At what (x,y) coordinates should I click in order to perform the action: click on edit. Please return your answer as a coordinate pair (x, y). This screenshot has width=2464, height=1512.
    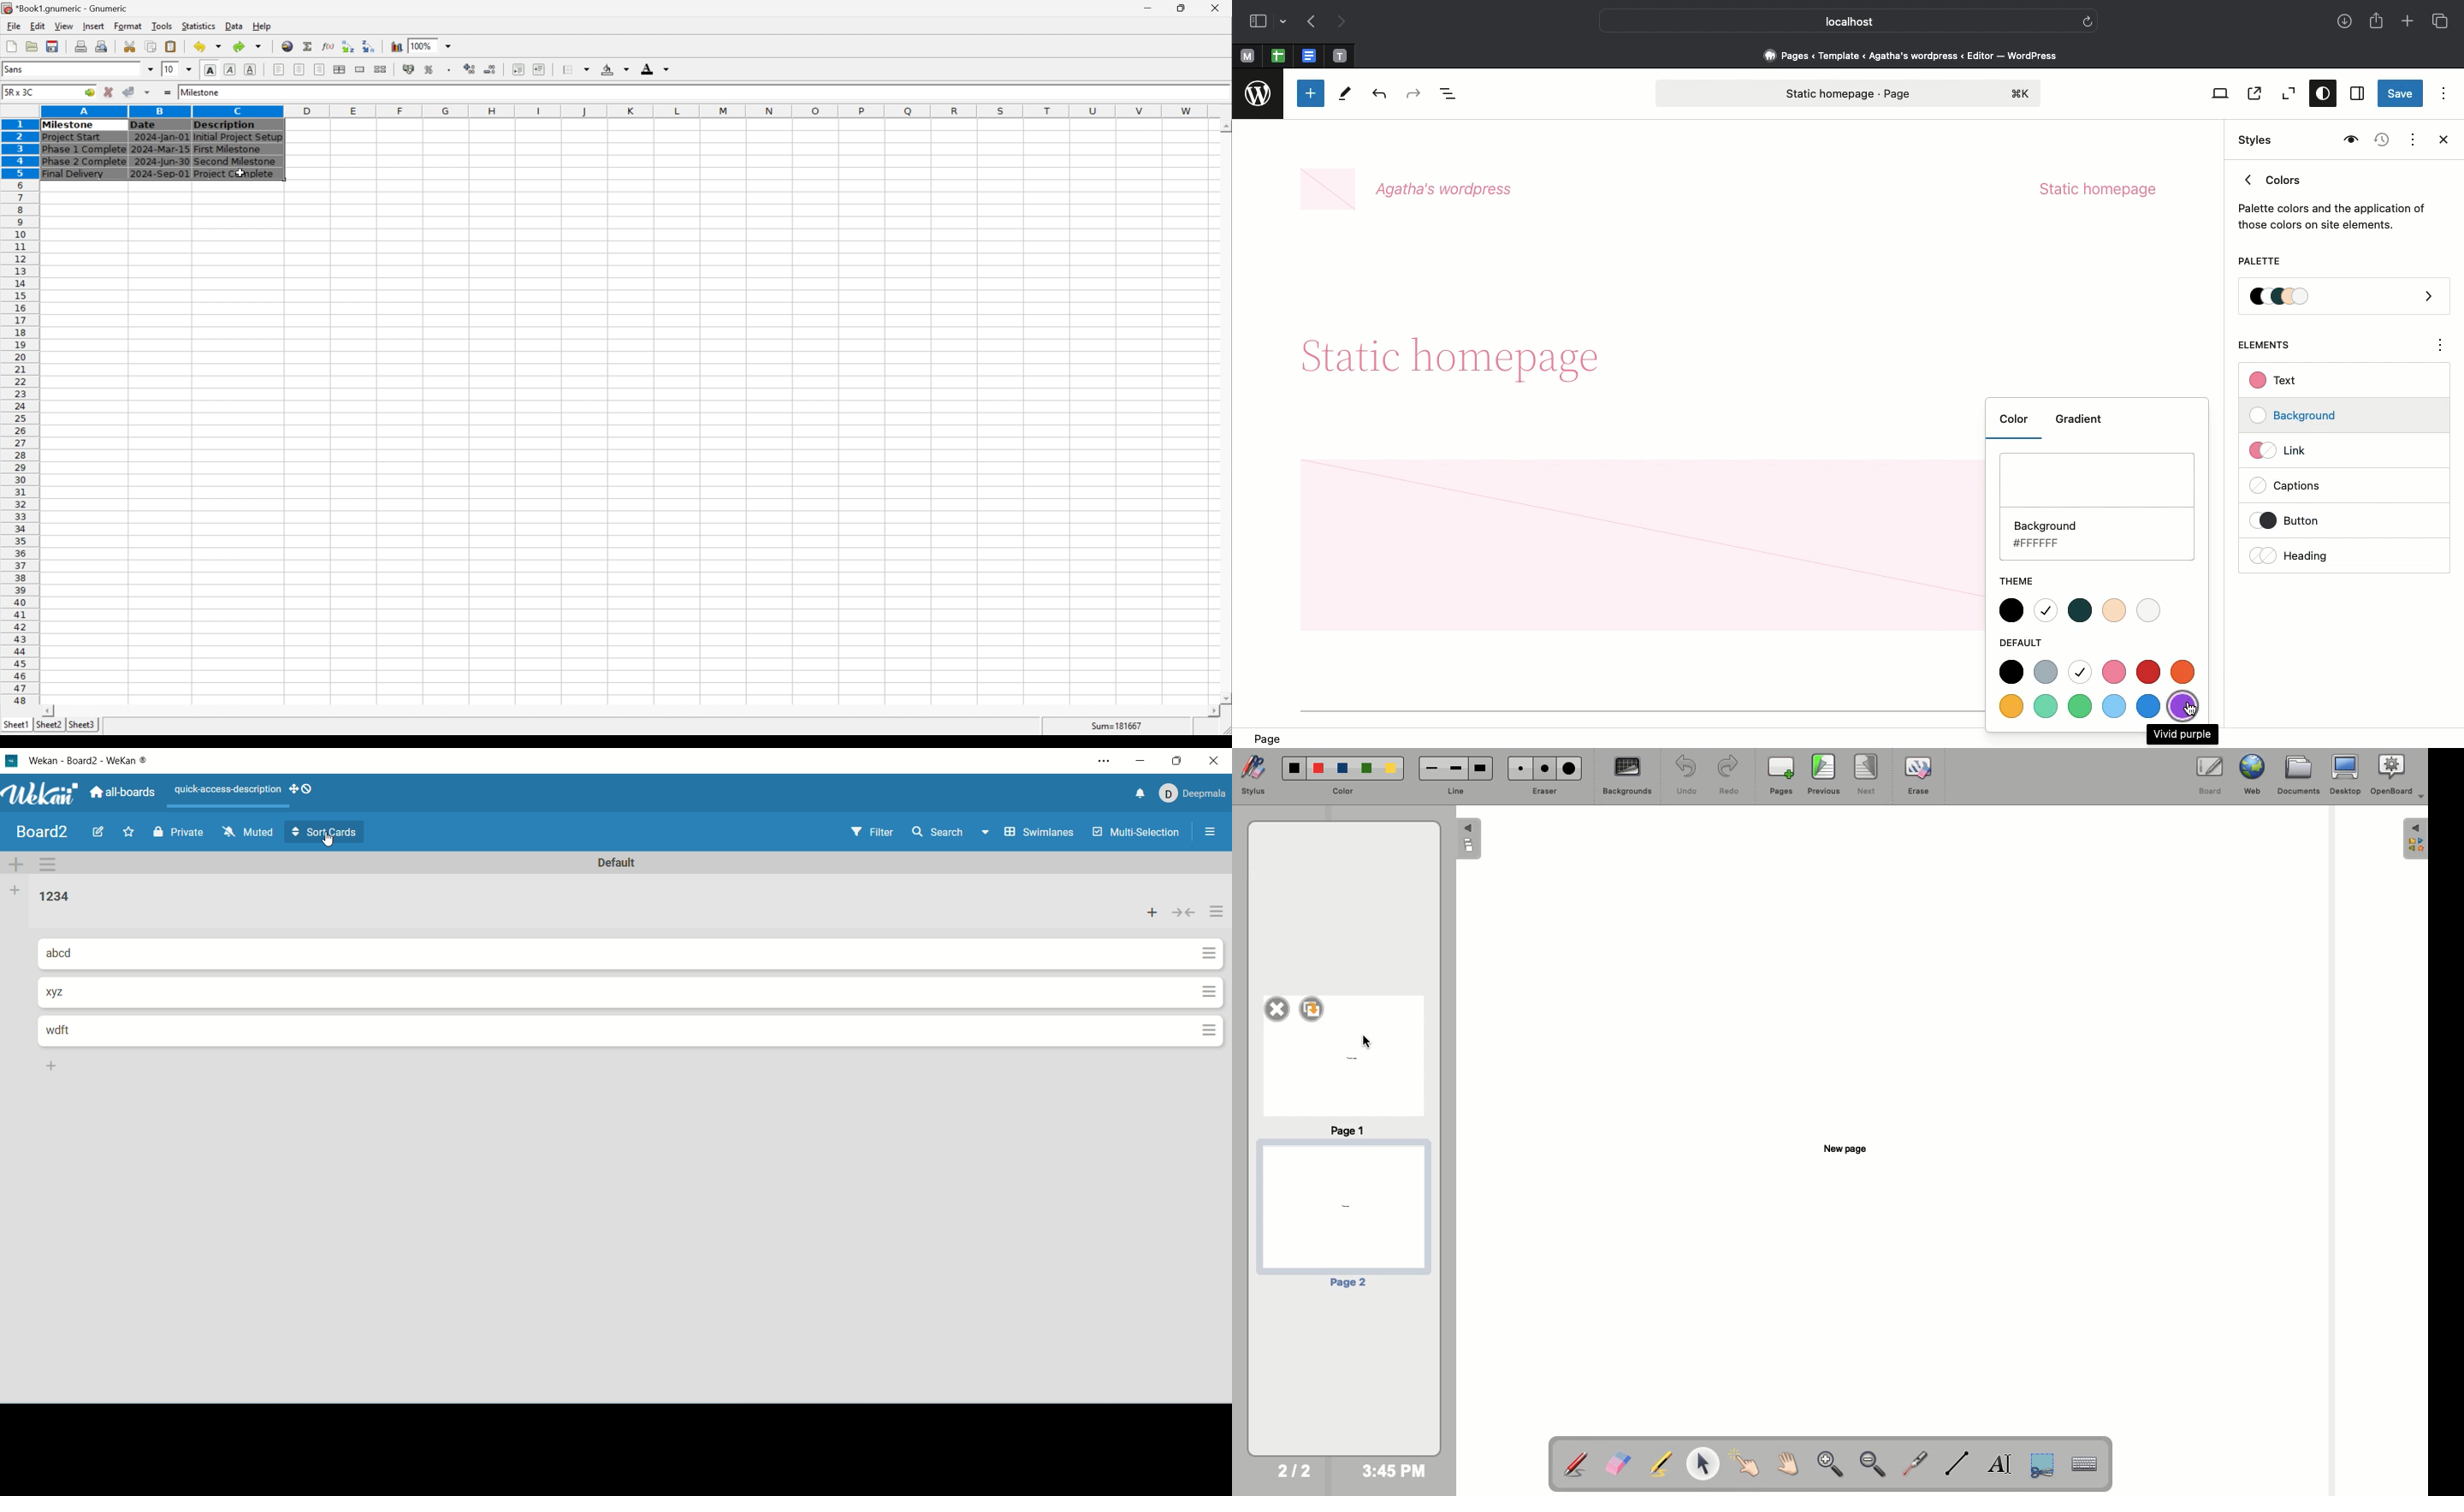
    Looking at the image, I should click on (98, 830).